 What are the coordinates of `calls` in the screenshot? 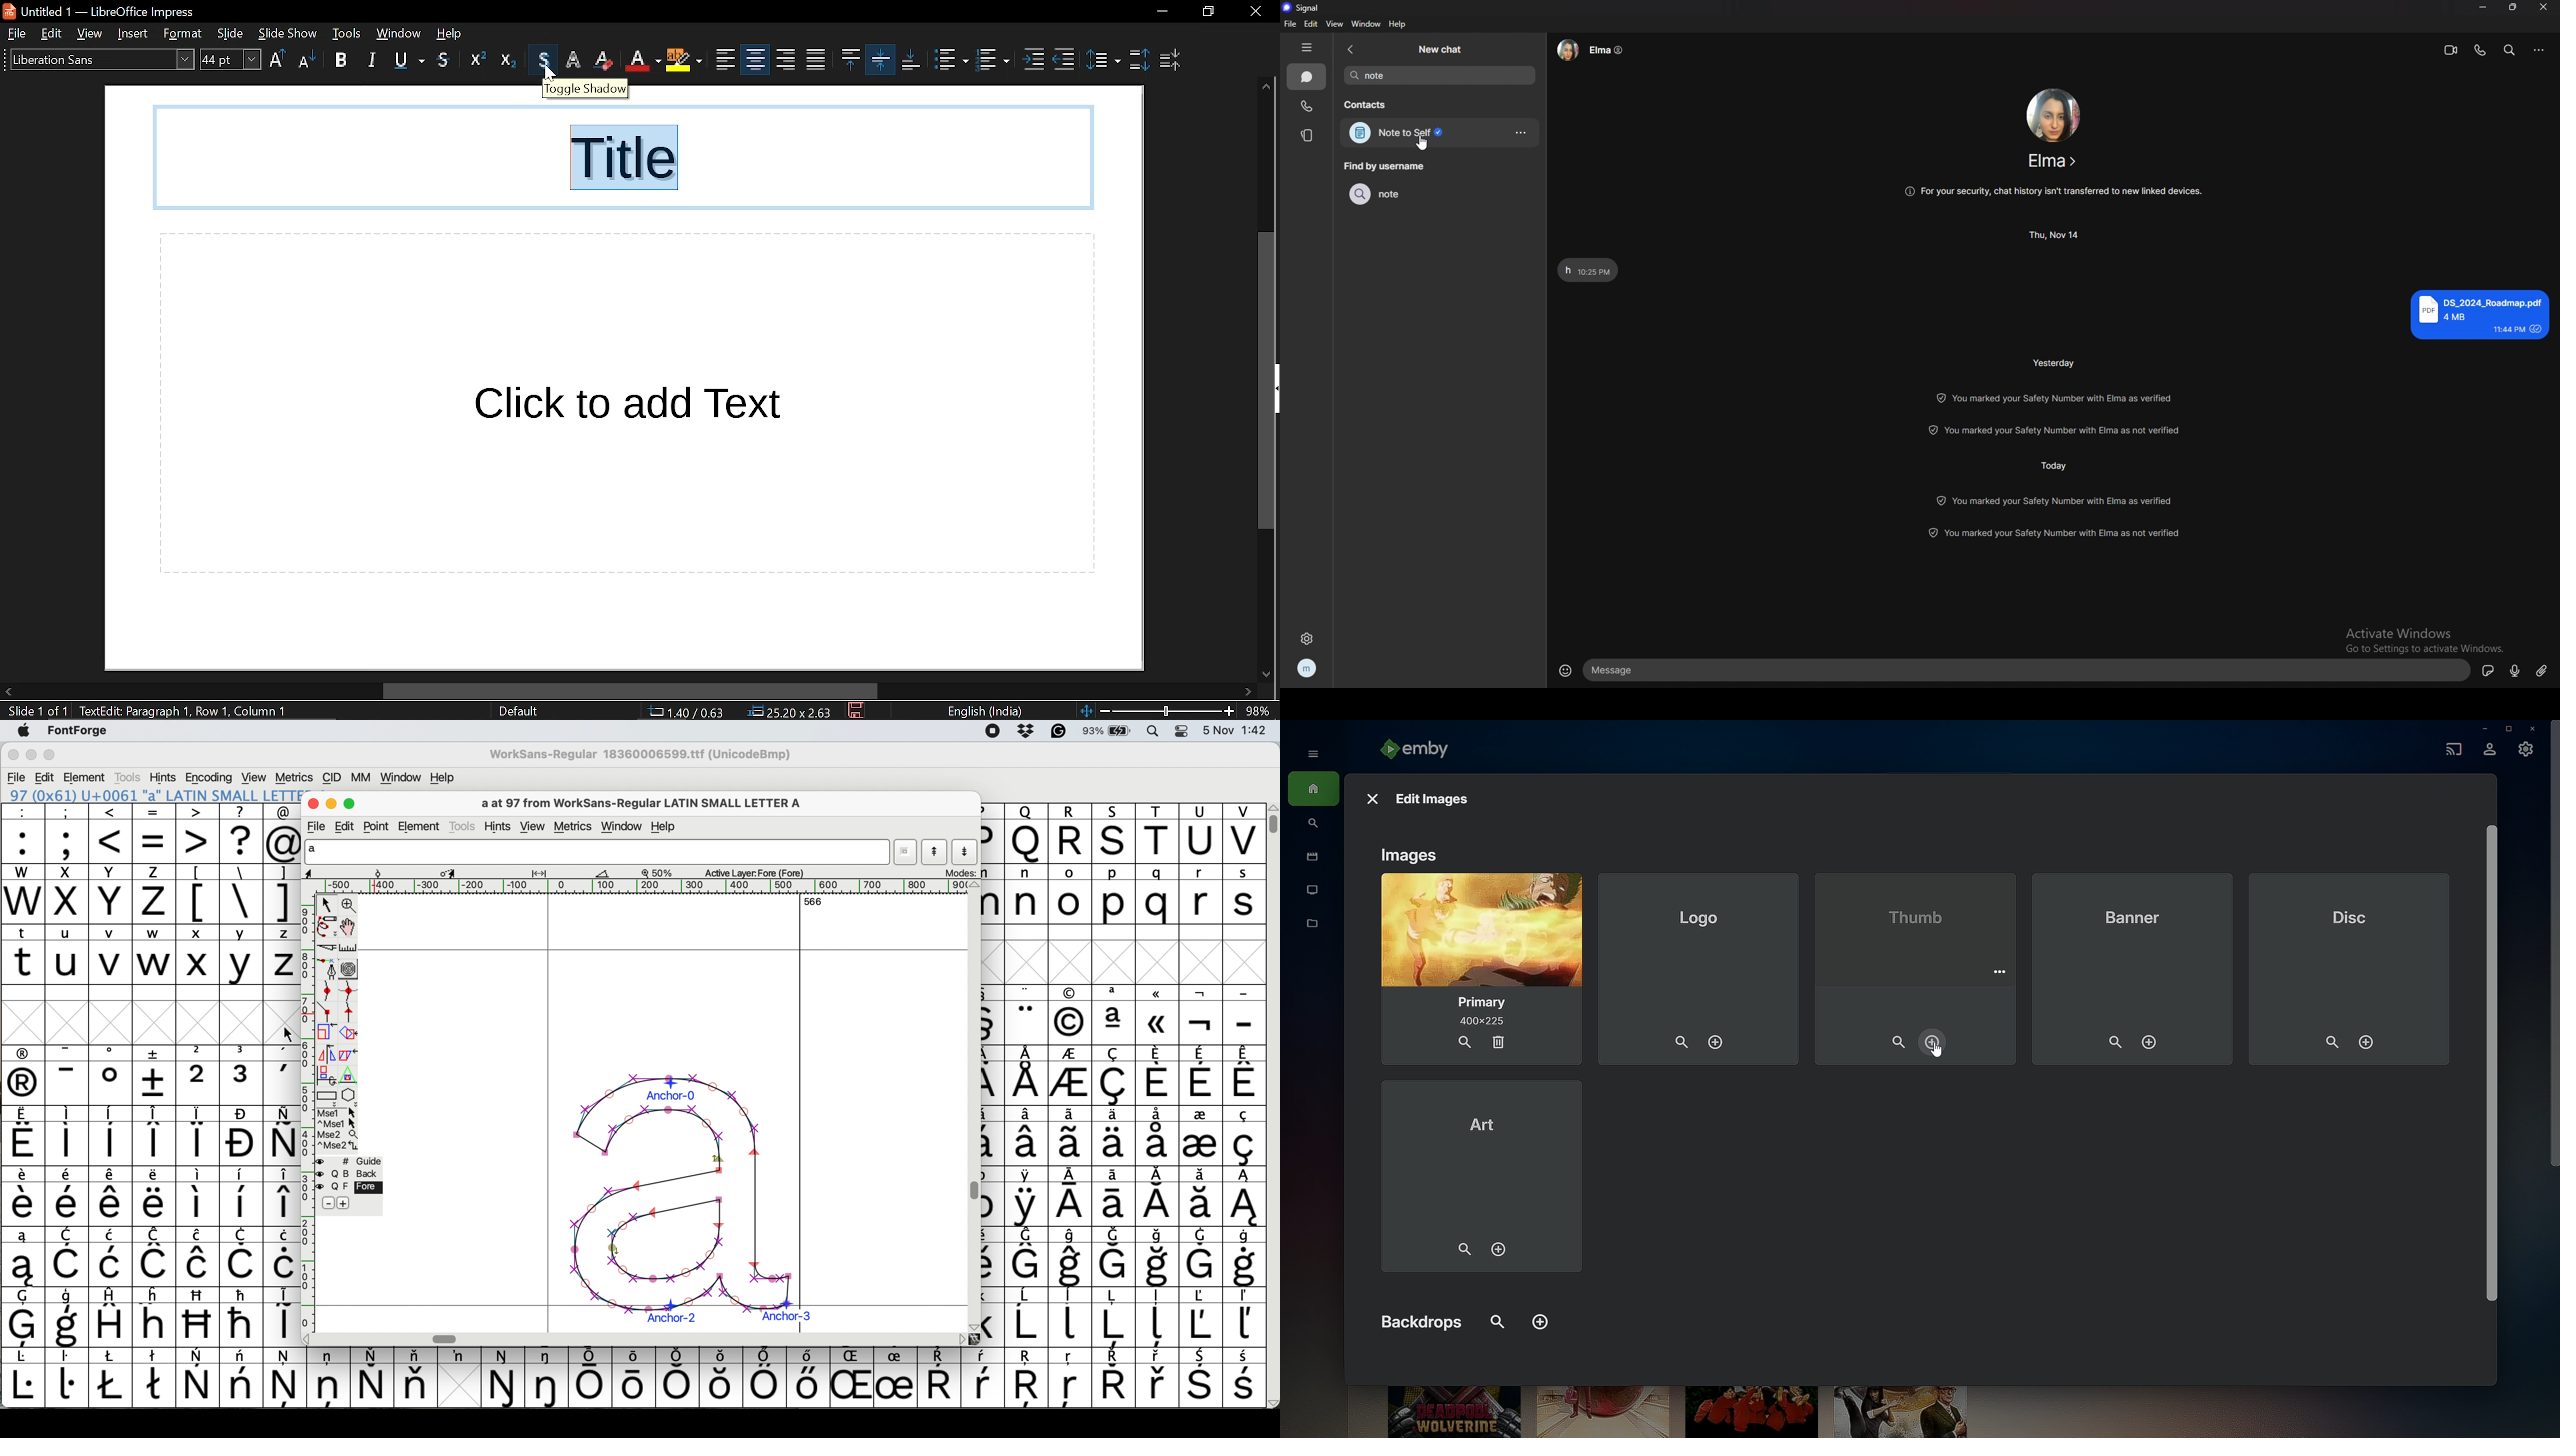 It's located at (1307, 106).